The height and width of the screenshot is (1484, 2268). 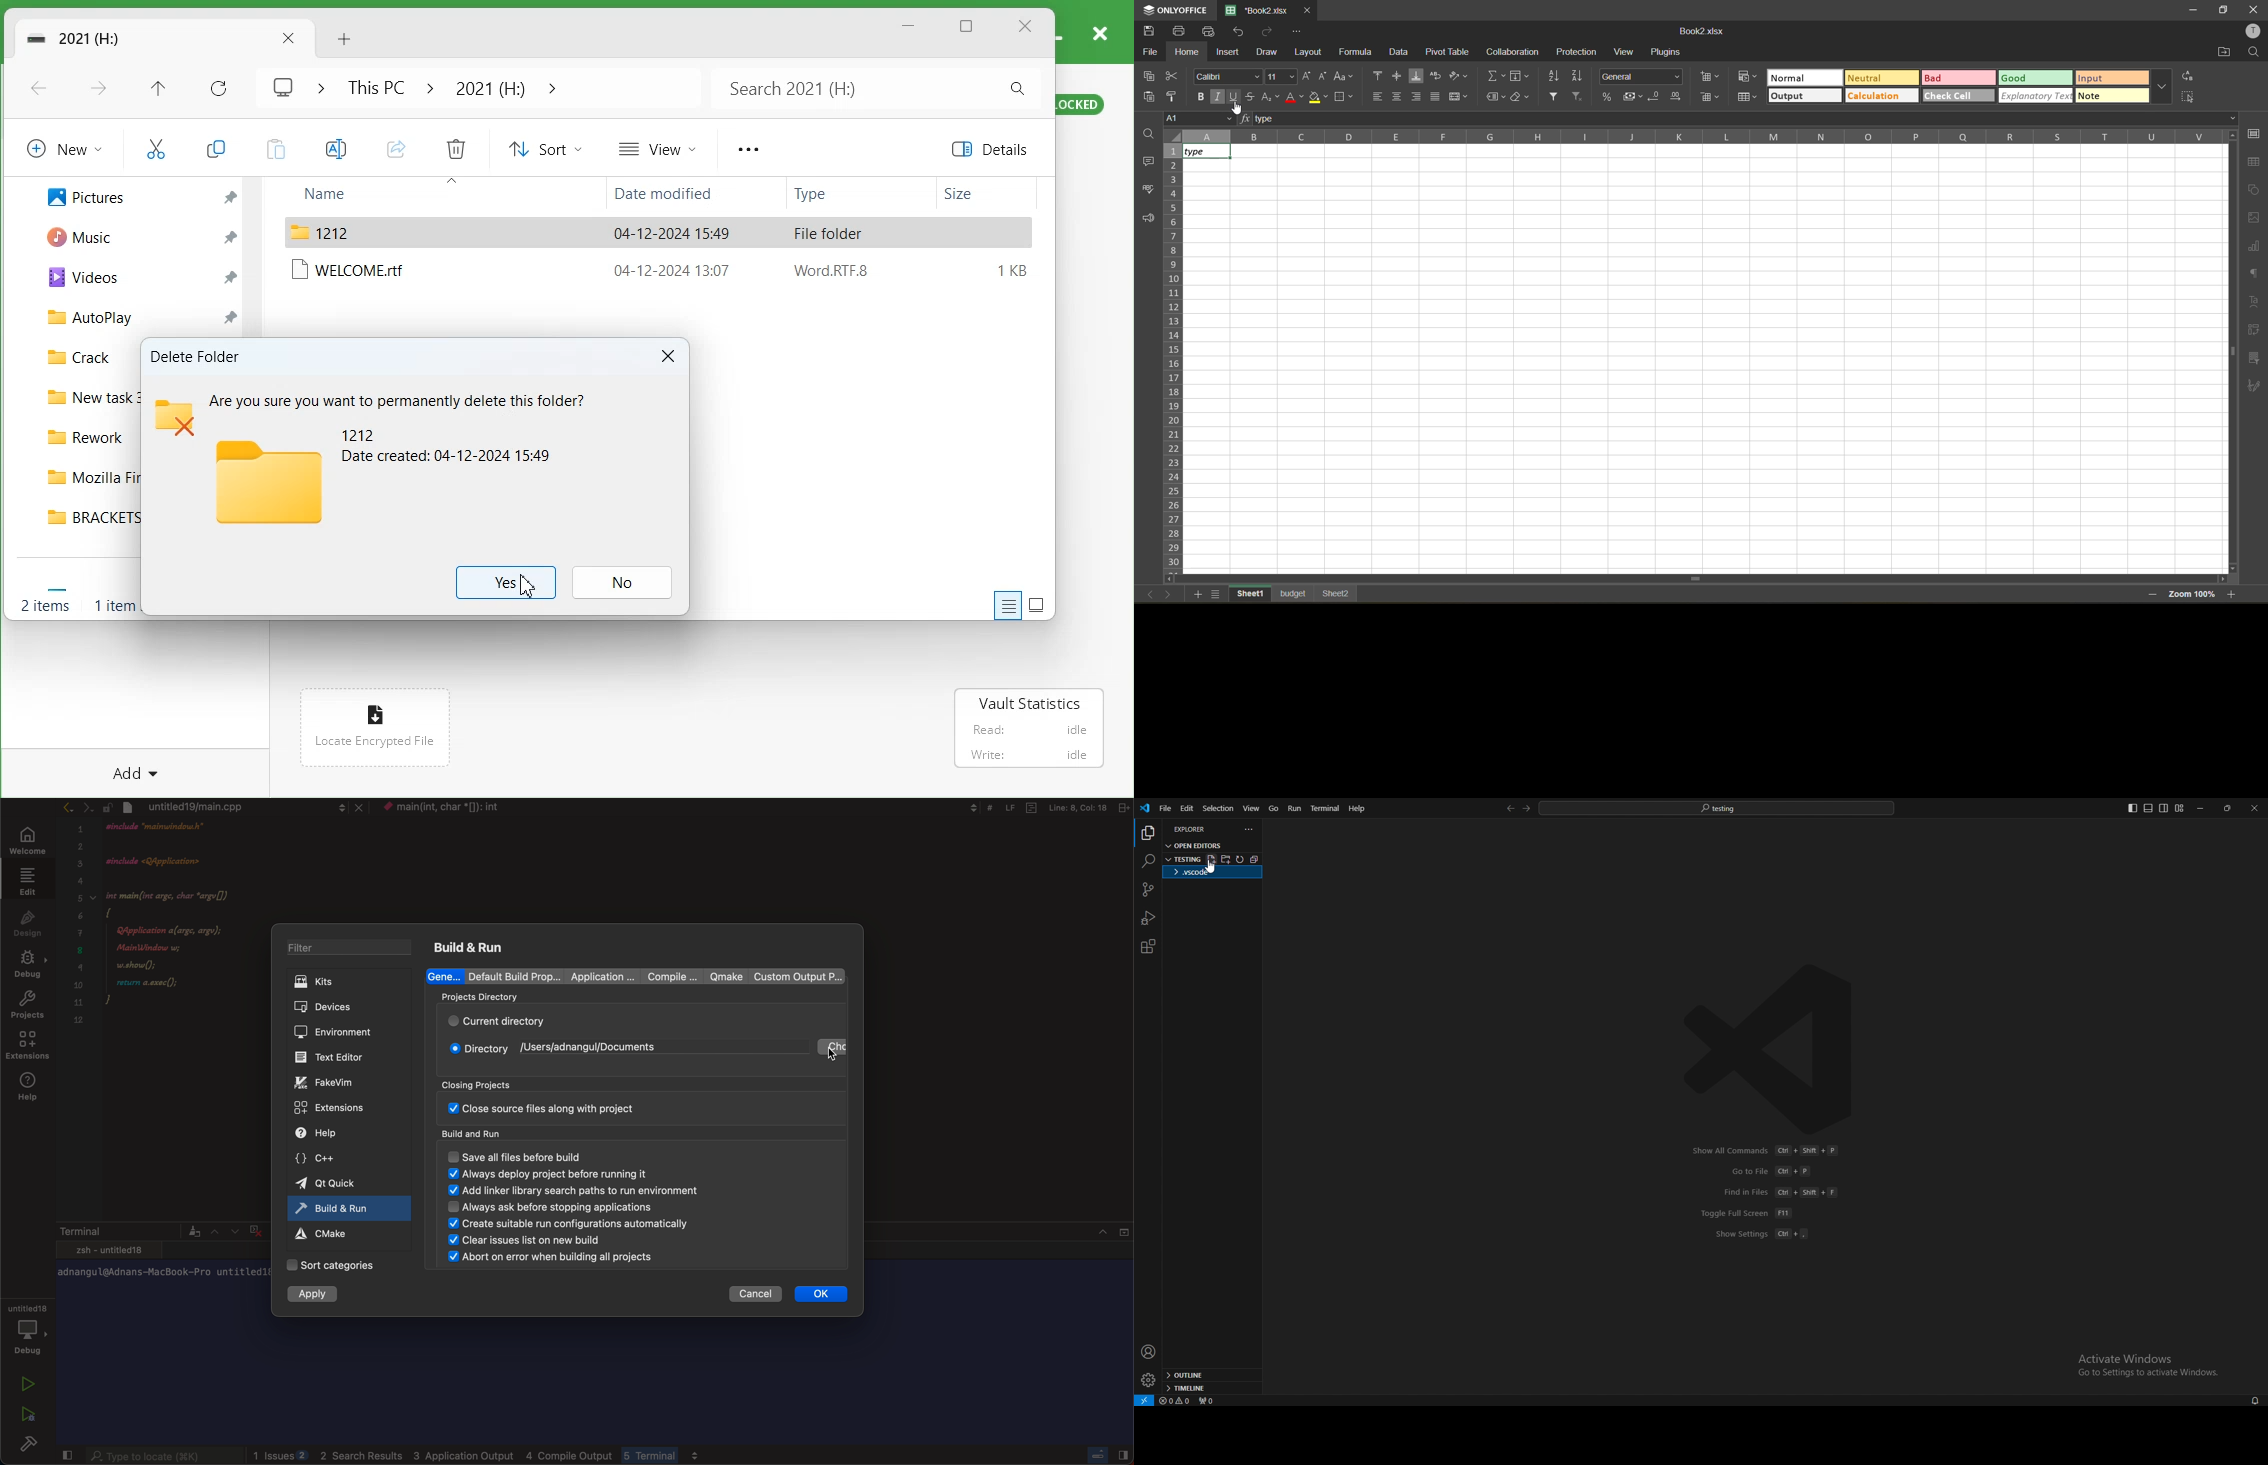 I want to click on Size, so click(x=985, y=194).